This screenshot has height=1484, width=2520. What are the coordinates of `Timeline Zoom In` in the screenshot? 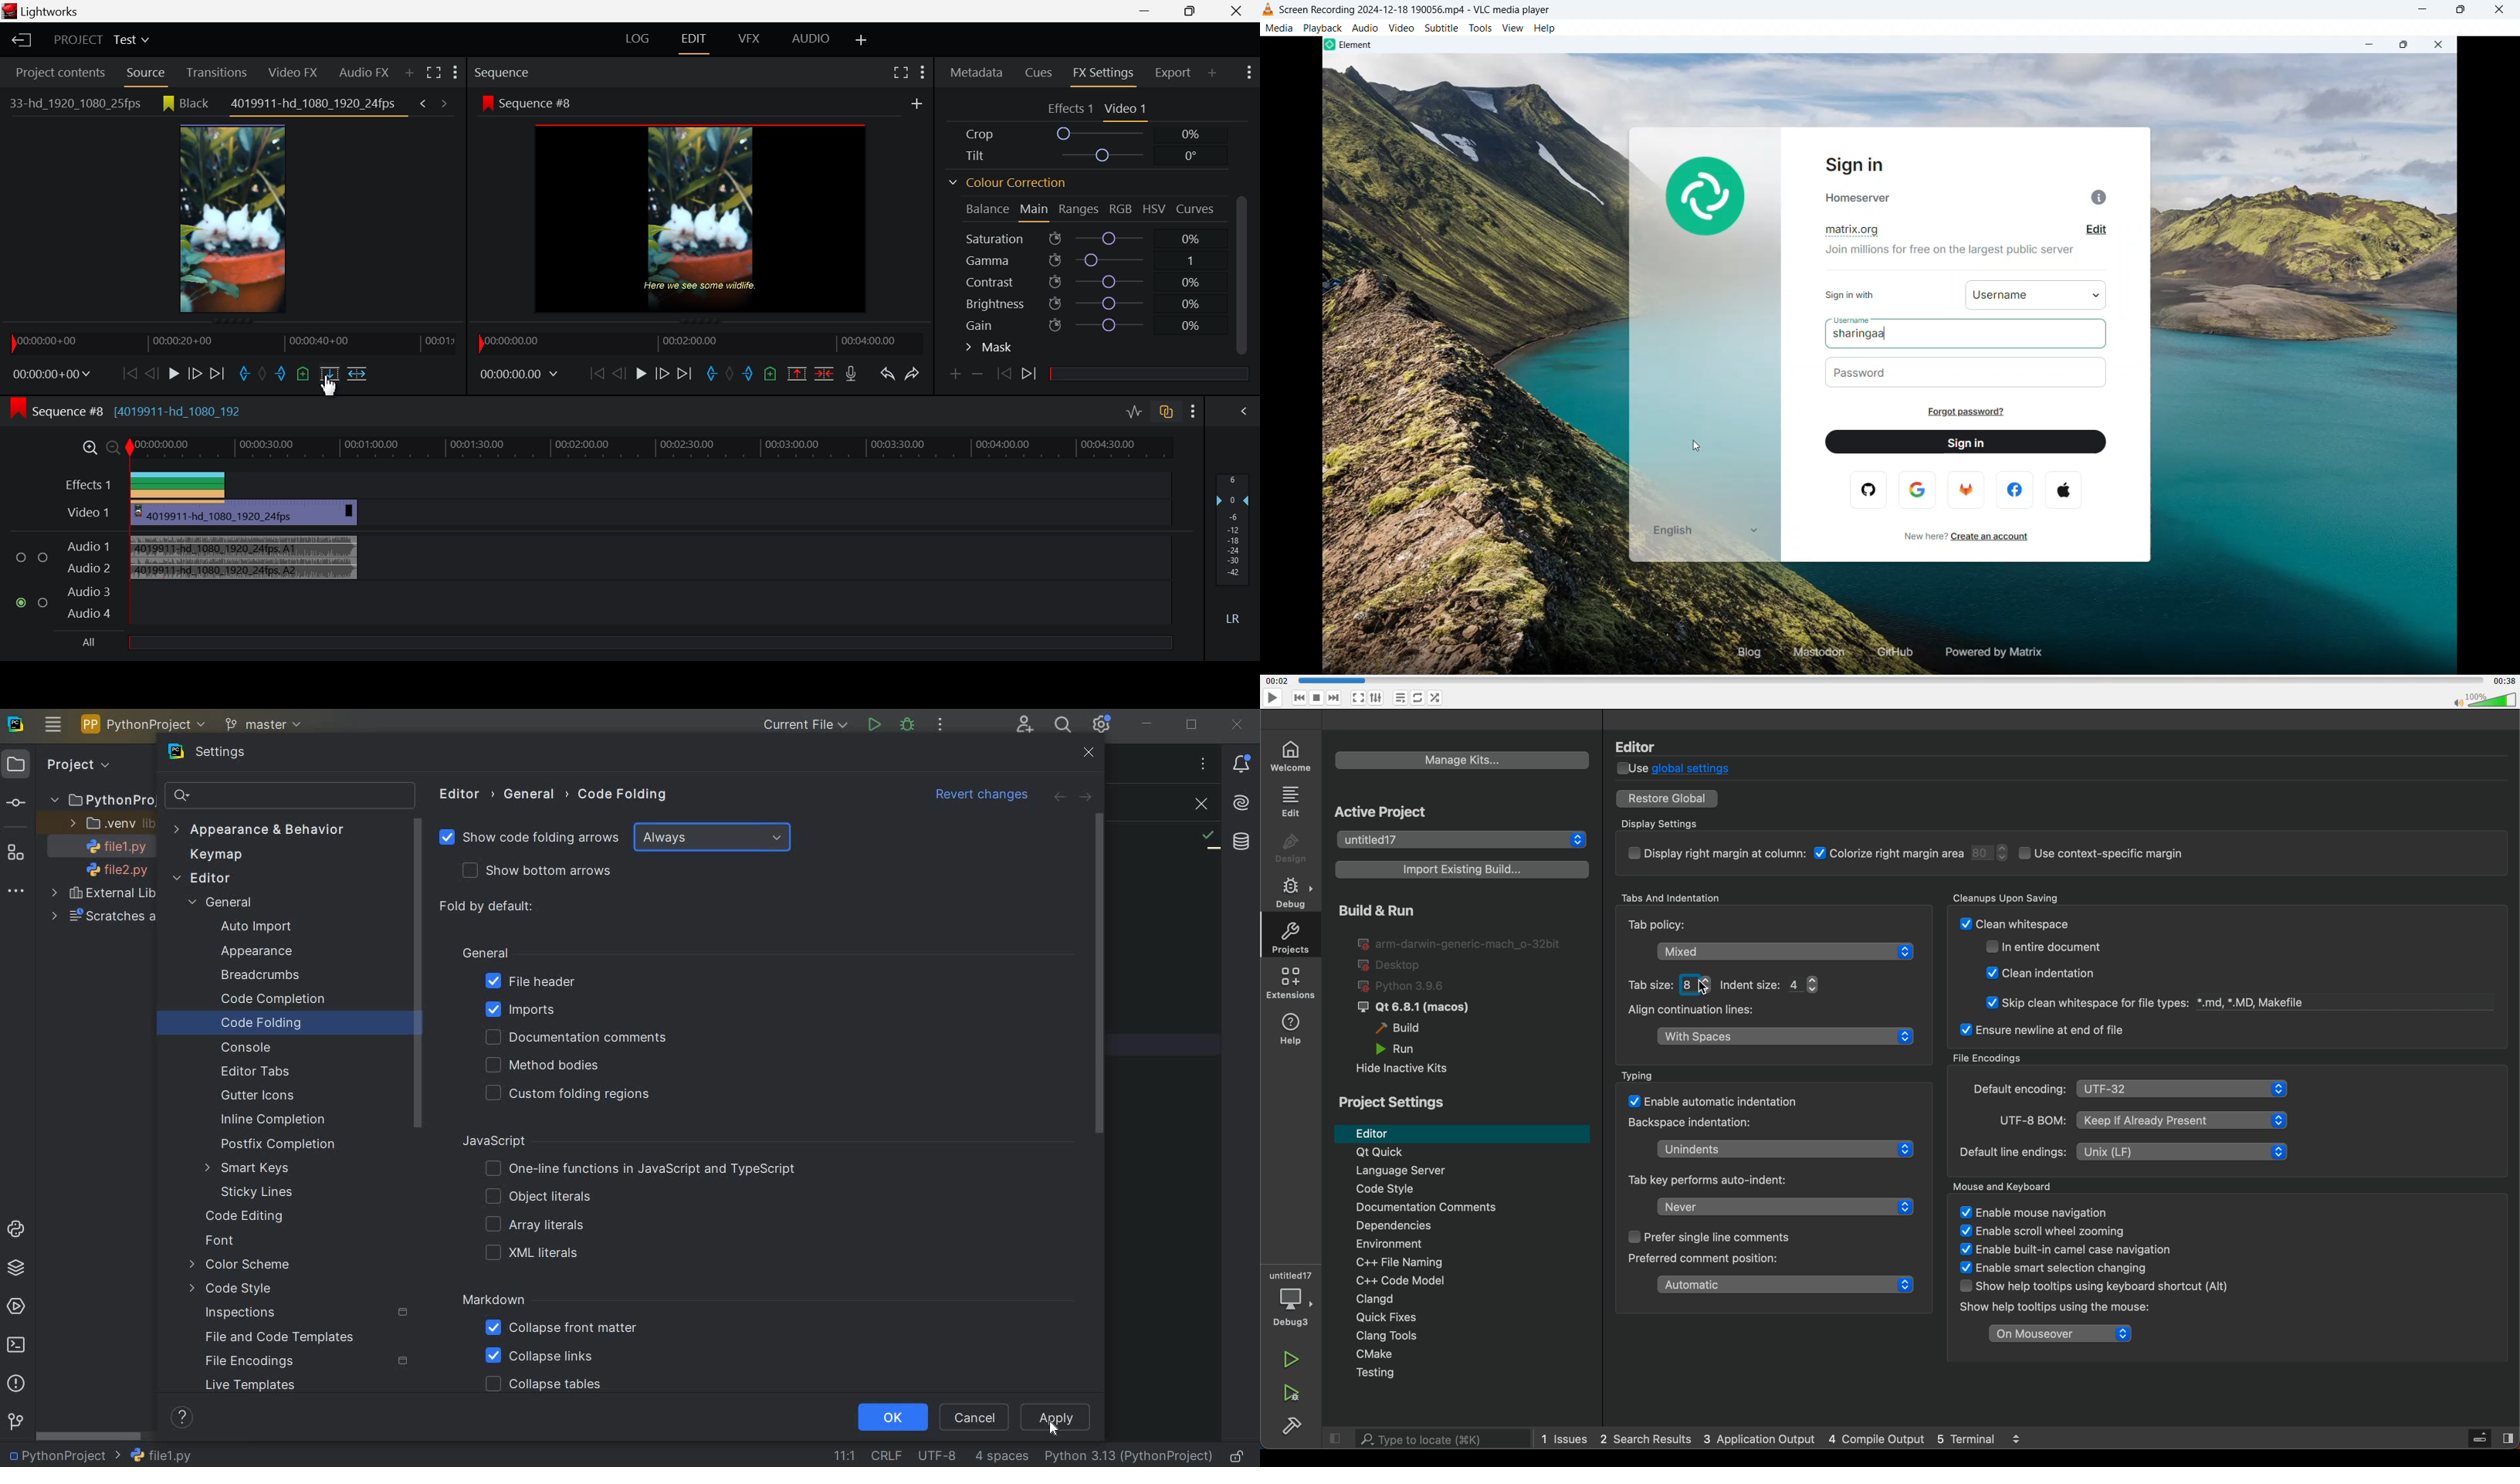 It's located at (88, 450).